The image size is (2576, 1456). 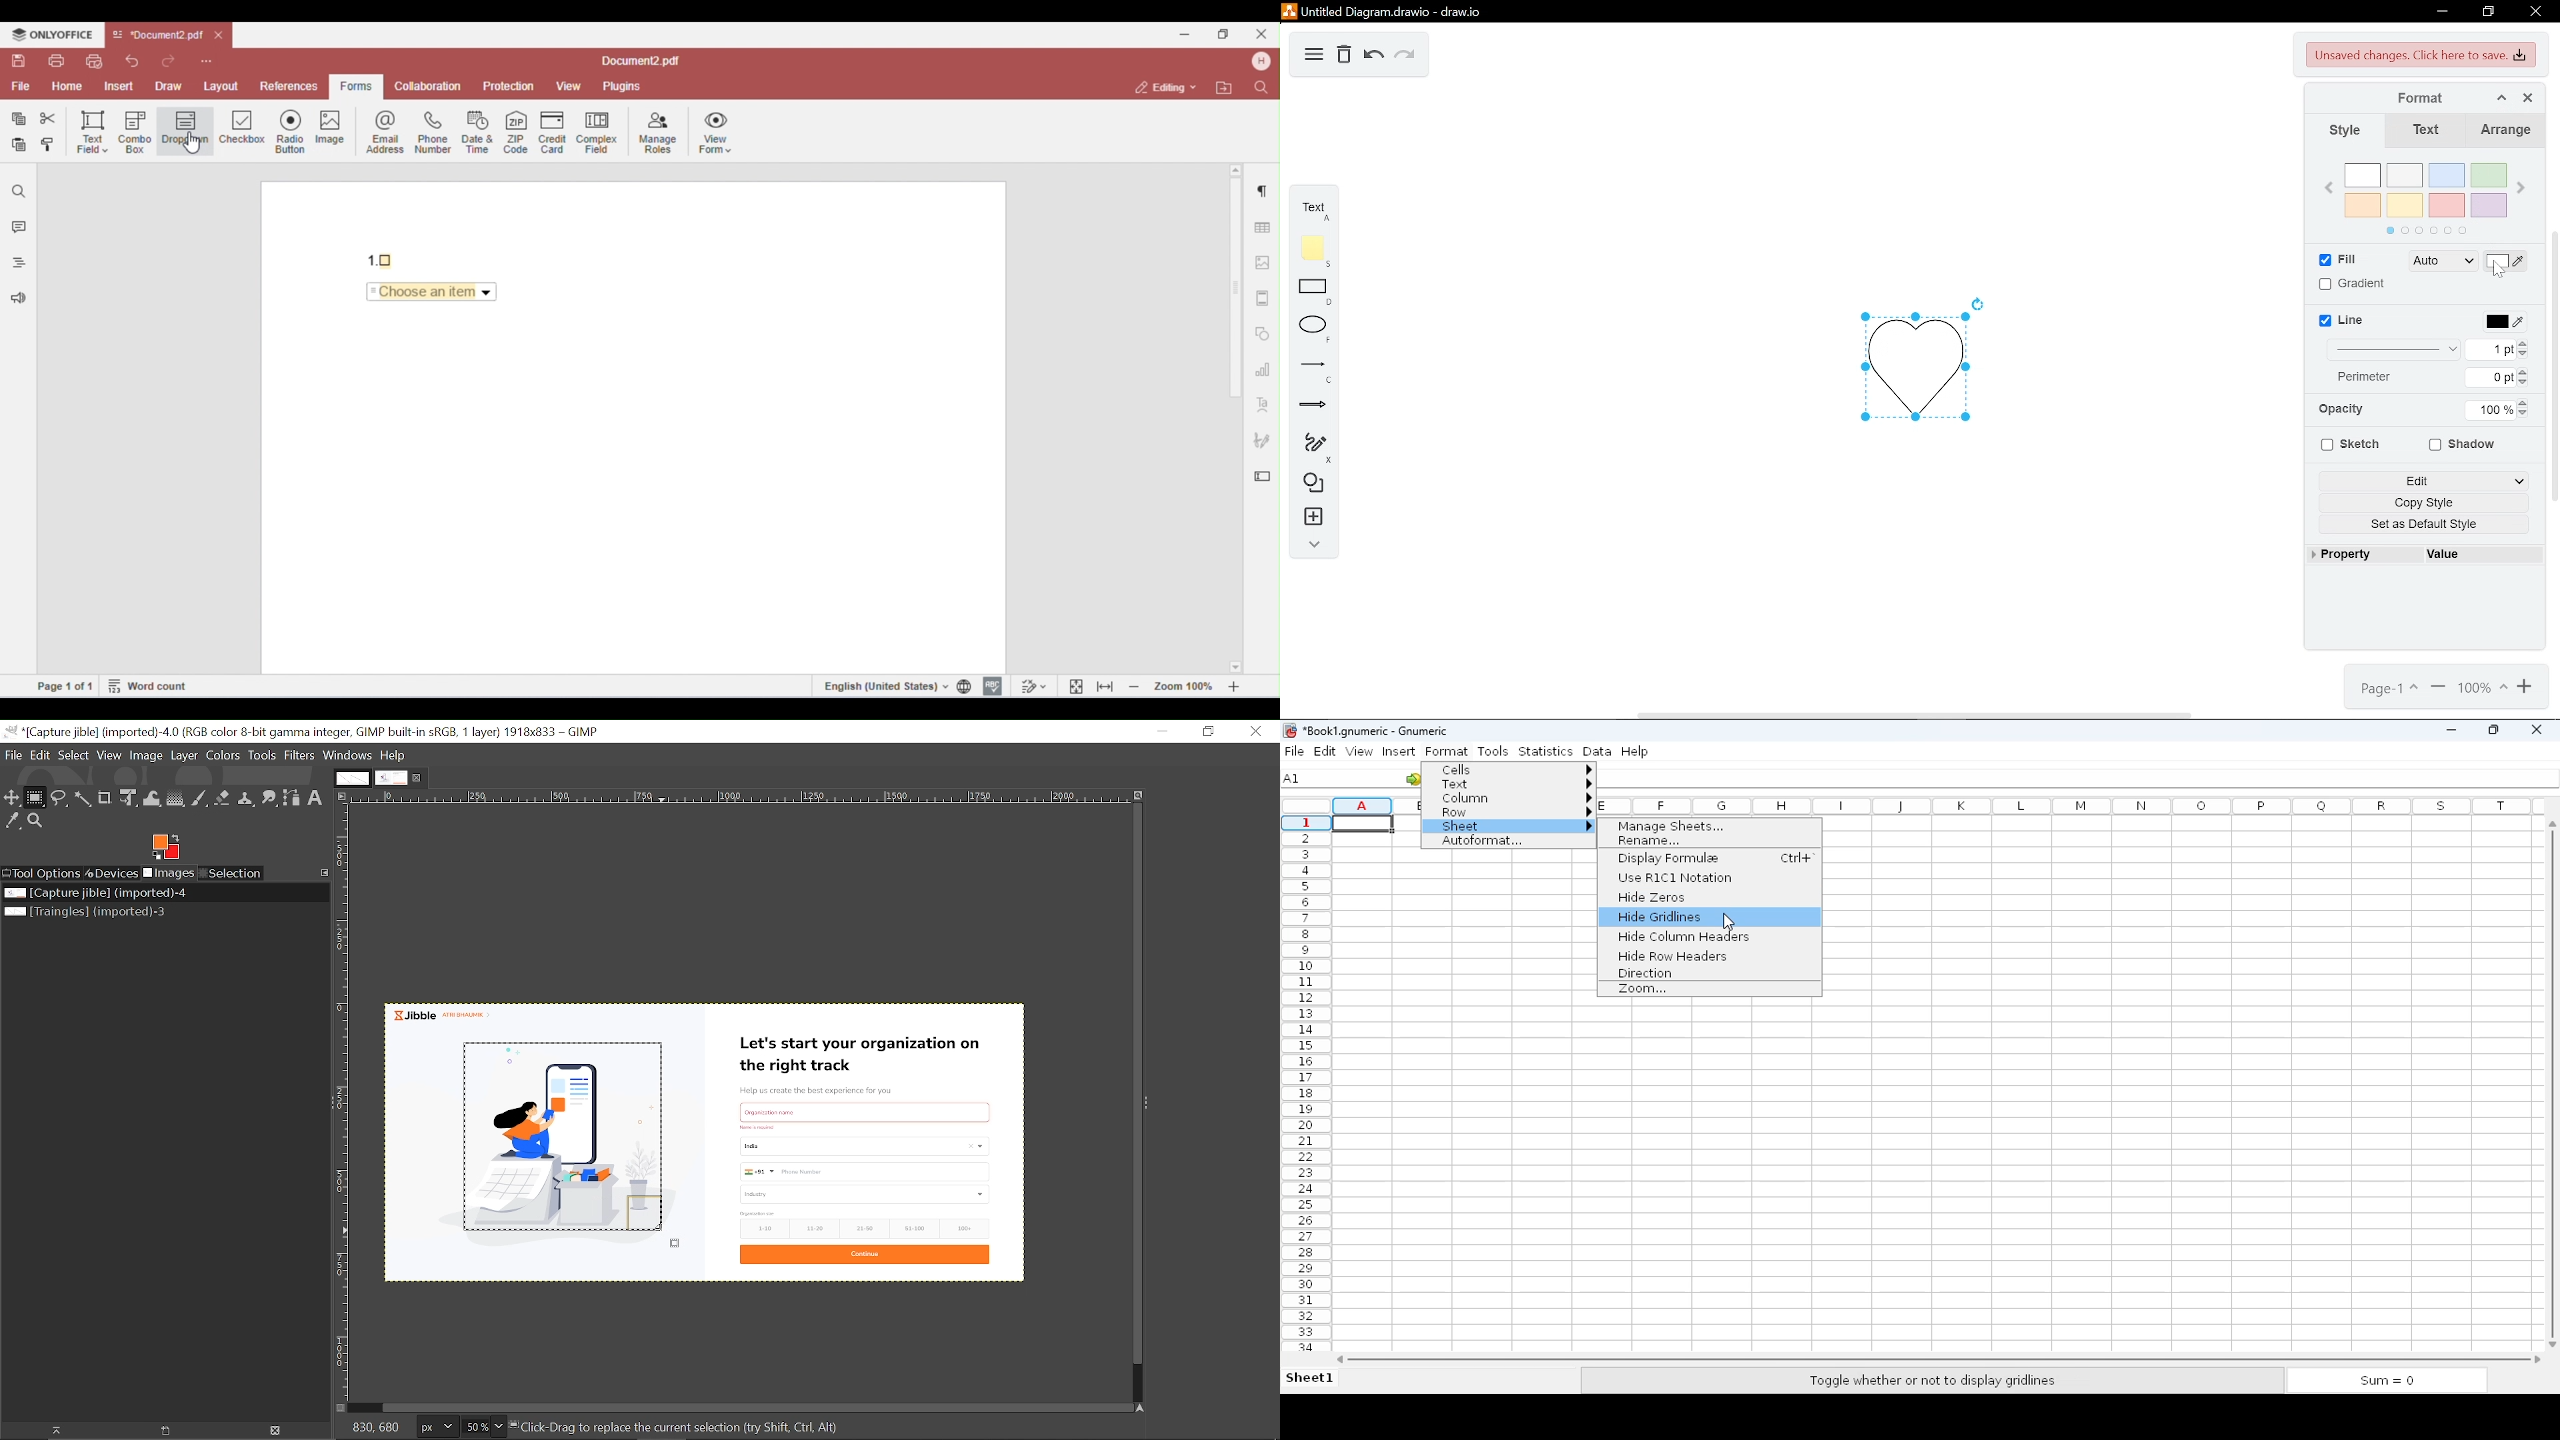 What do you see at coordinates (1674, 877) in the screenshot?
I see `use RICI notation` at bounding box center [1674, 877].